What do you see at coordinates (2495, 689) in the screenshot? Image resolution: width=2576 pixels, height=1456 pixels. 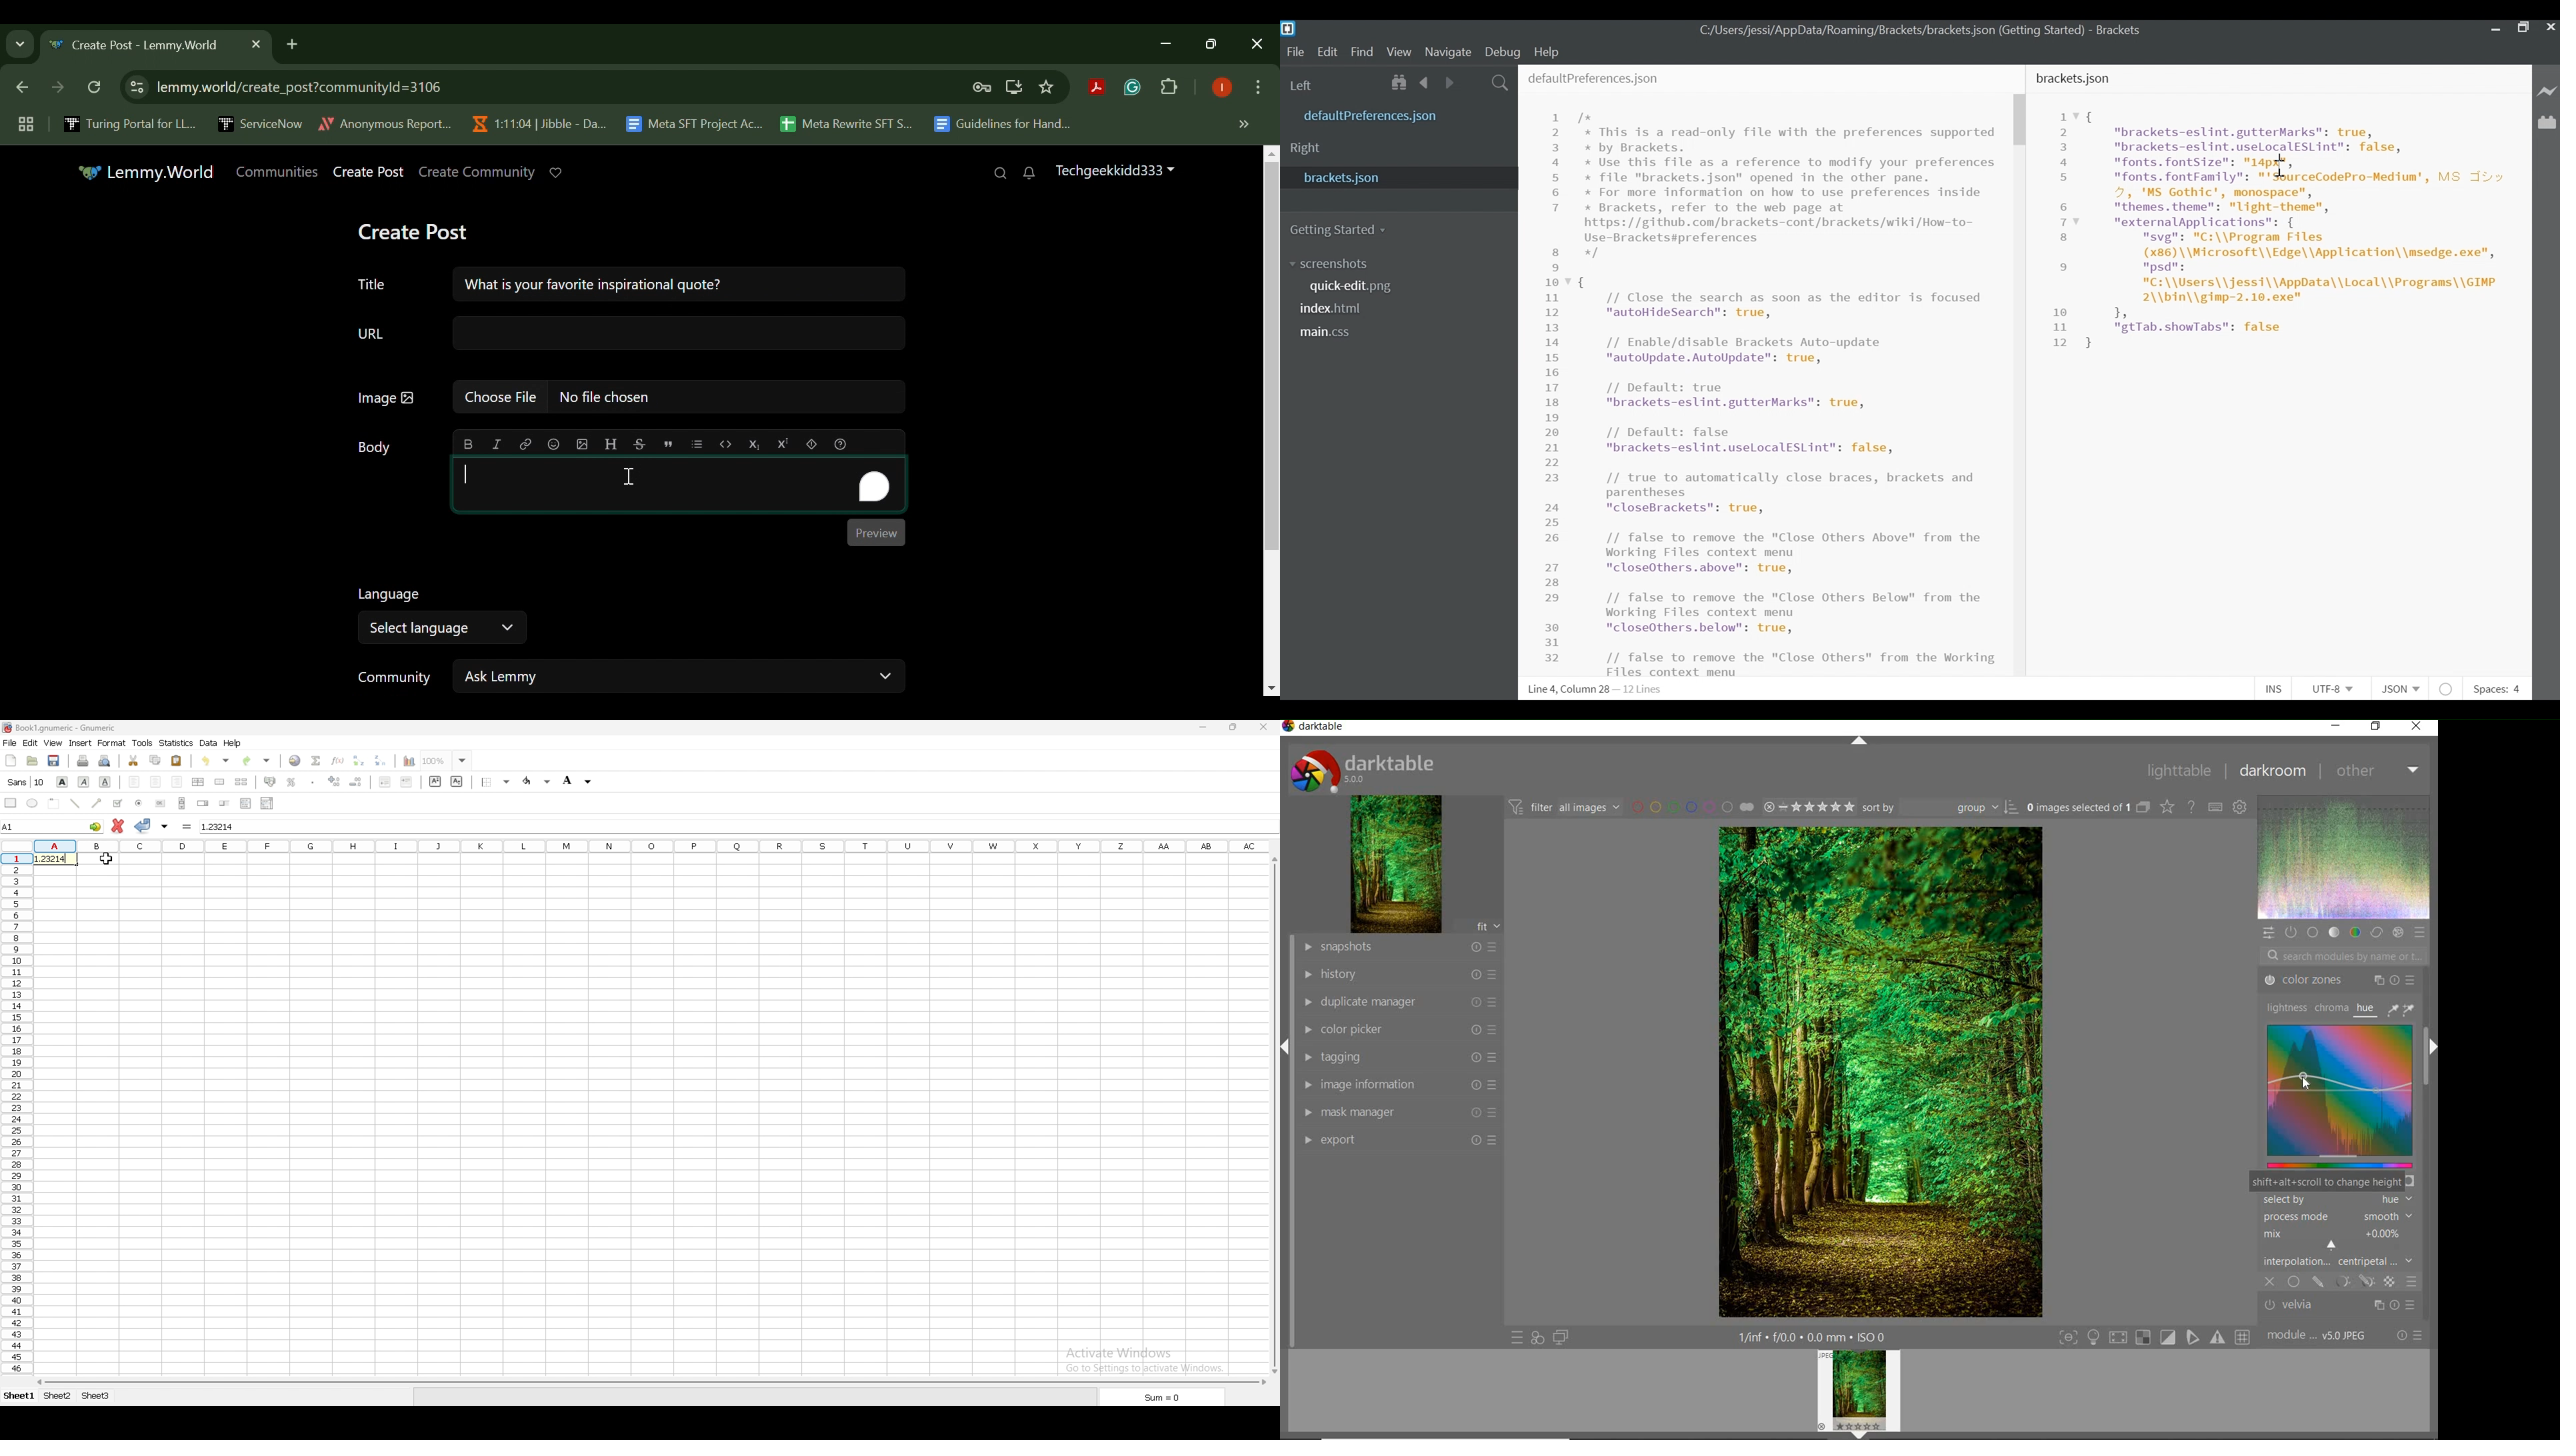 I see `Spaces: 4` at bounding box center [2495, 689].